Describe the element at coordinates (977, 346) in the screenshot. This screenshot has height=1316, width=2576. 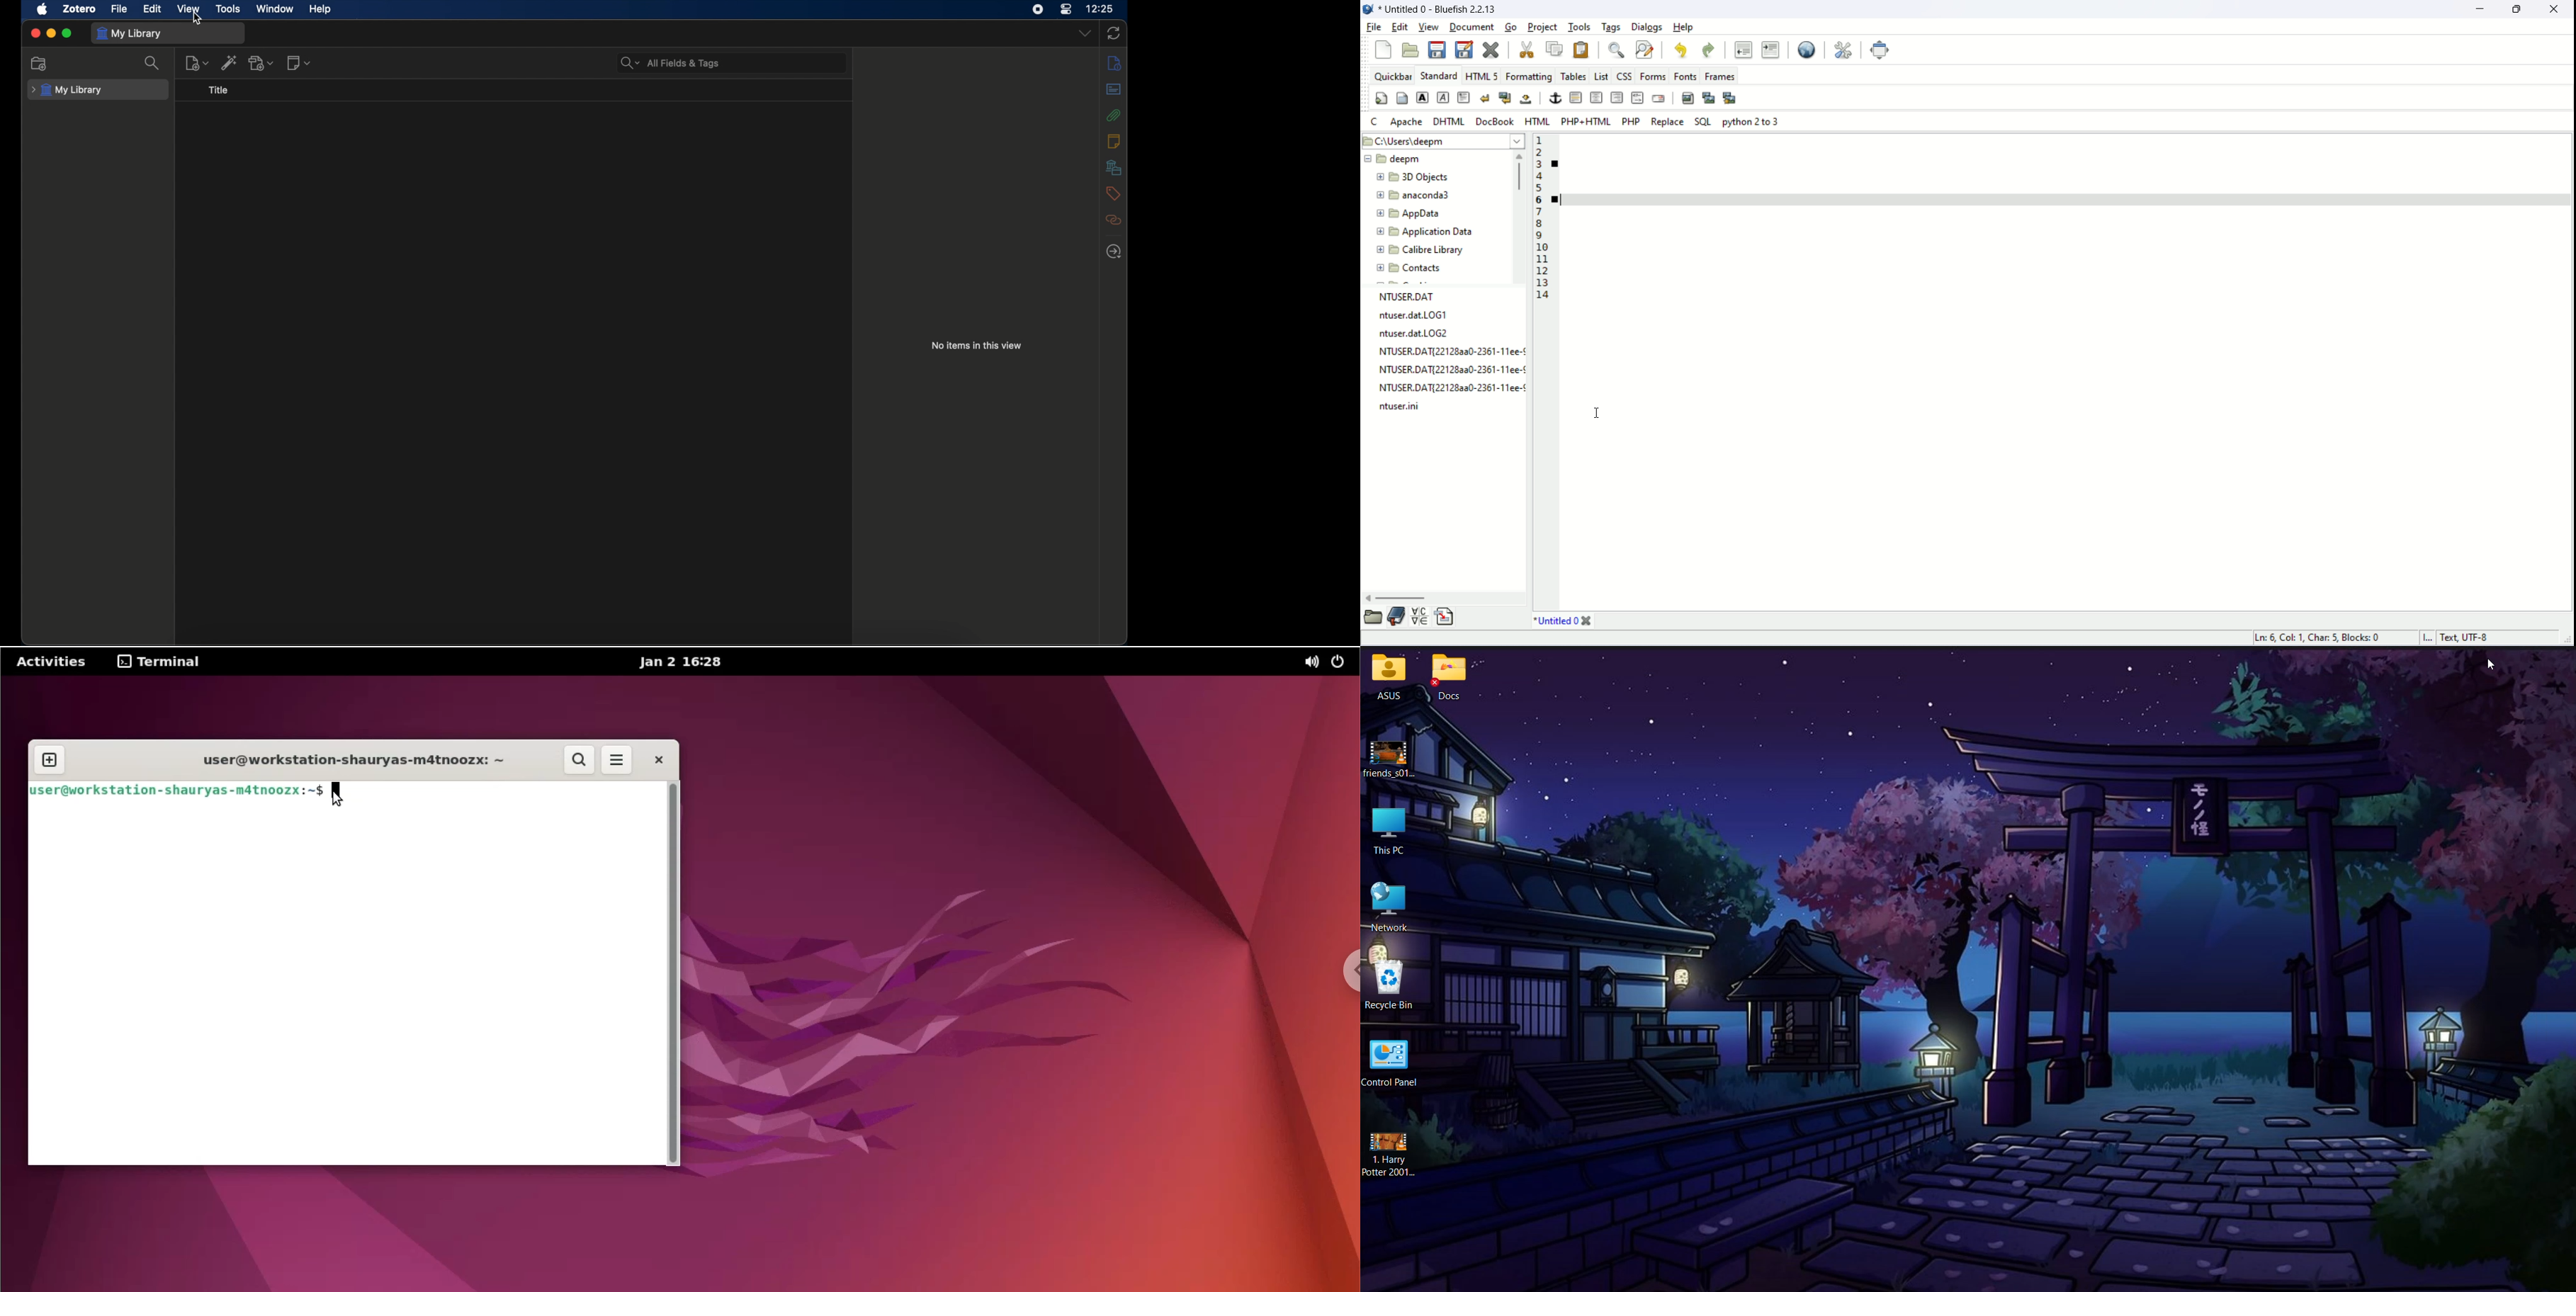
I see `no times in this view` at that location.